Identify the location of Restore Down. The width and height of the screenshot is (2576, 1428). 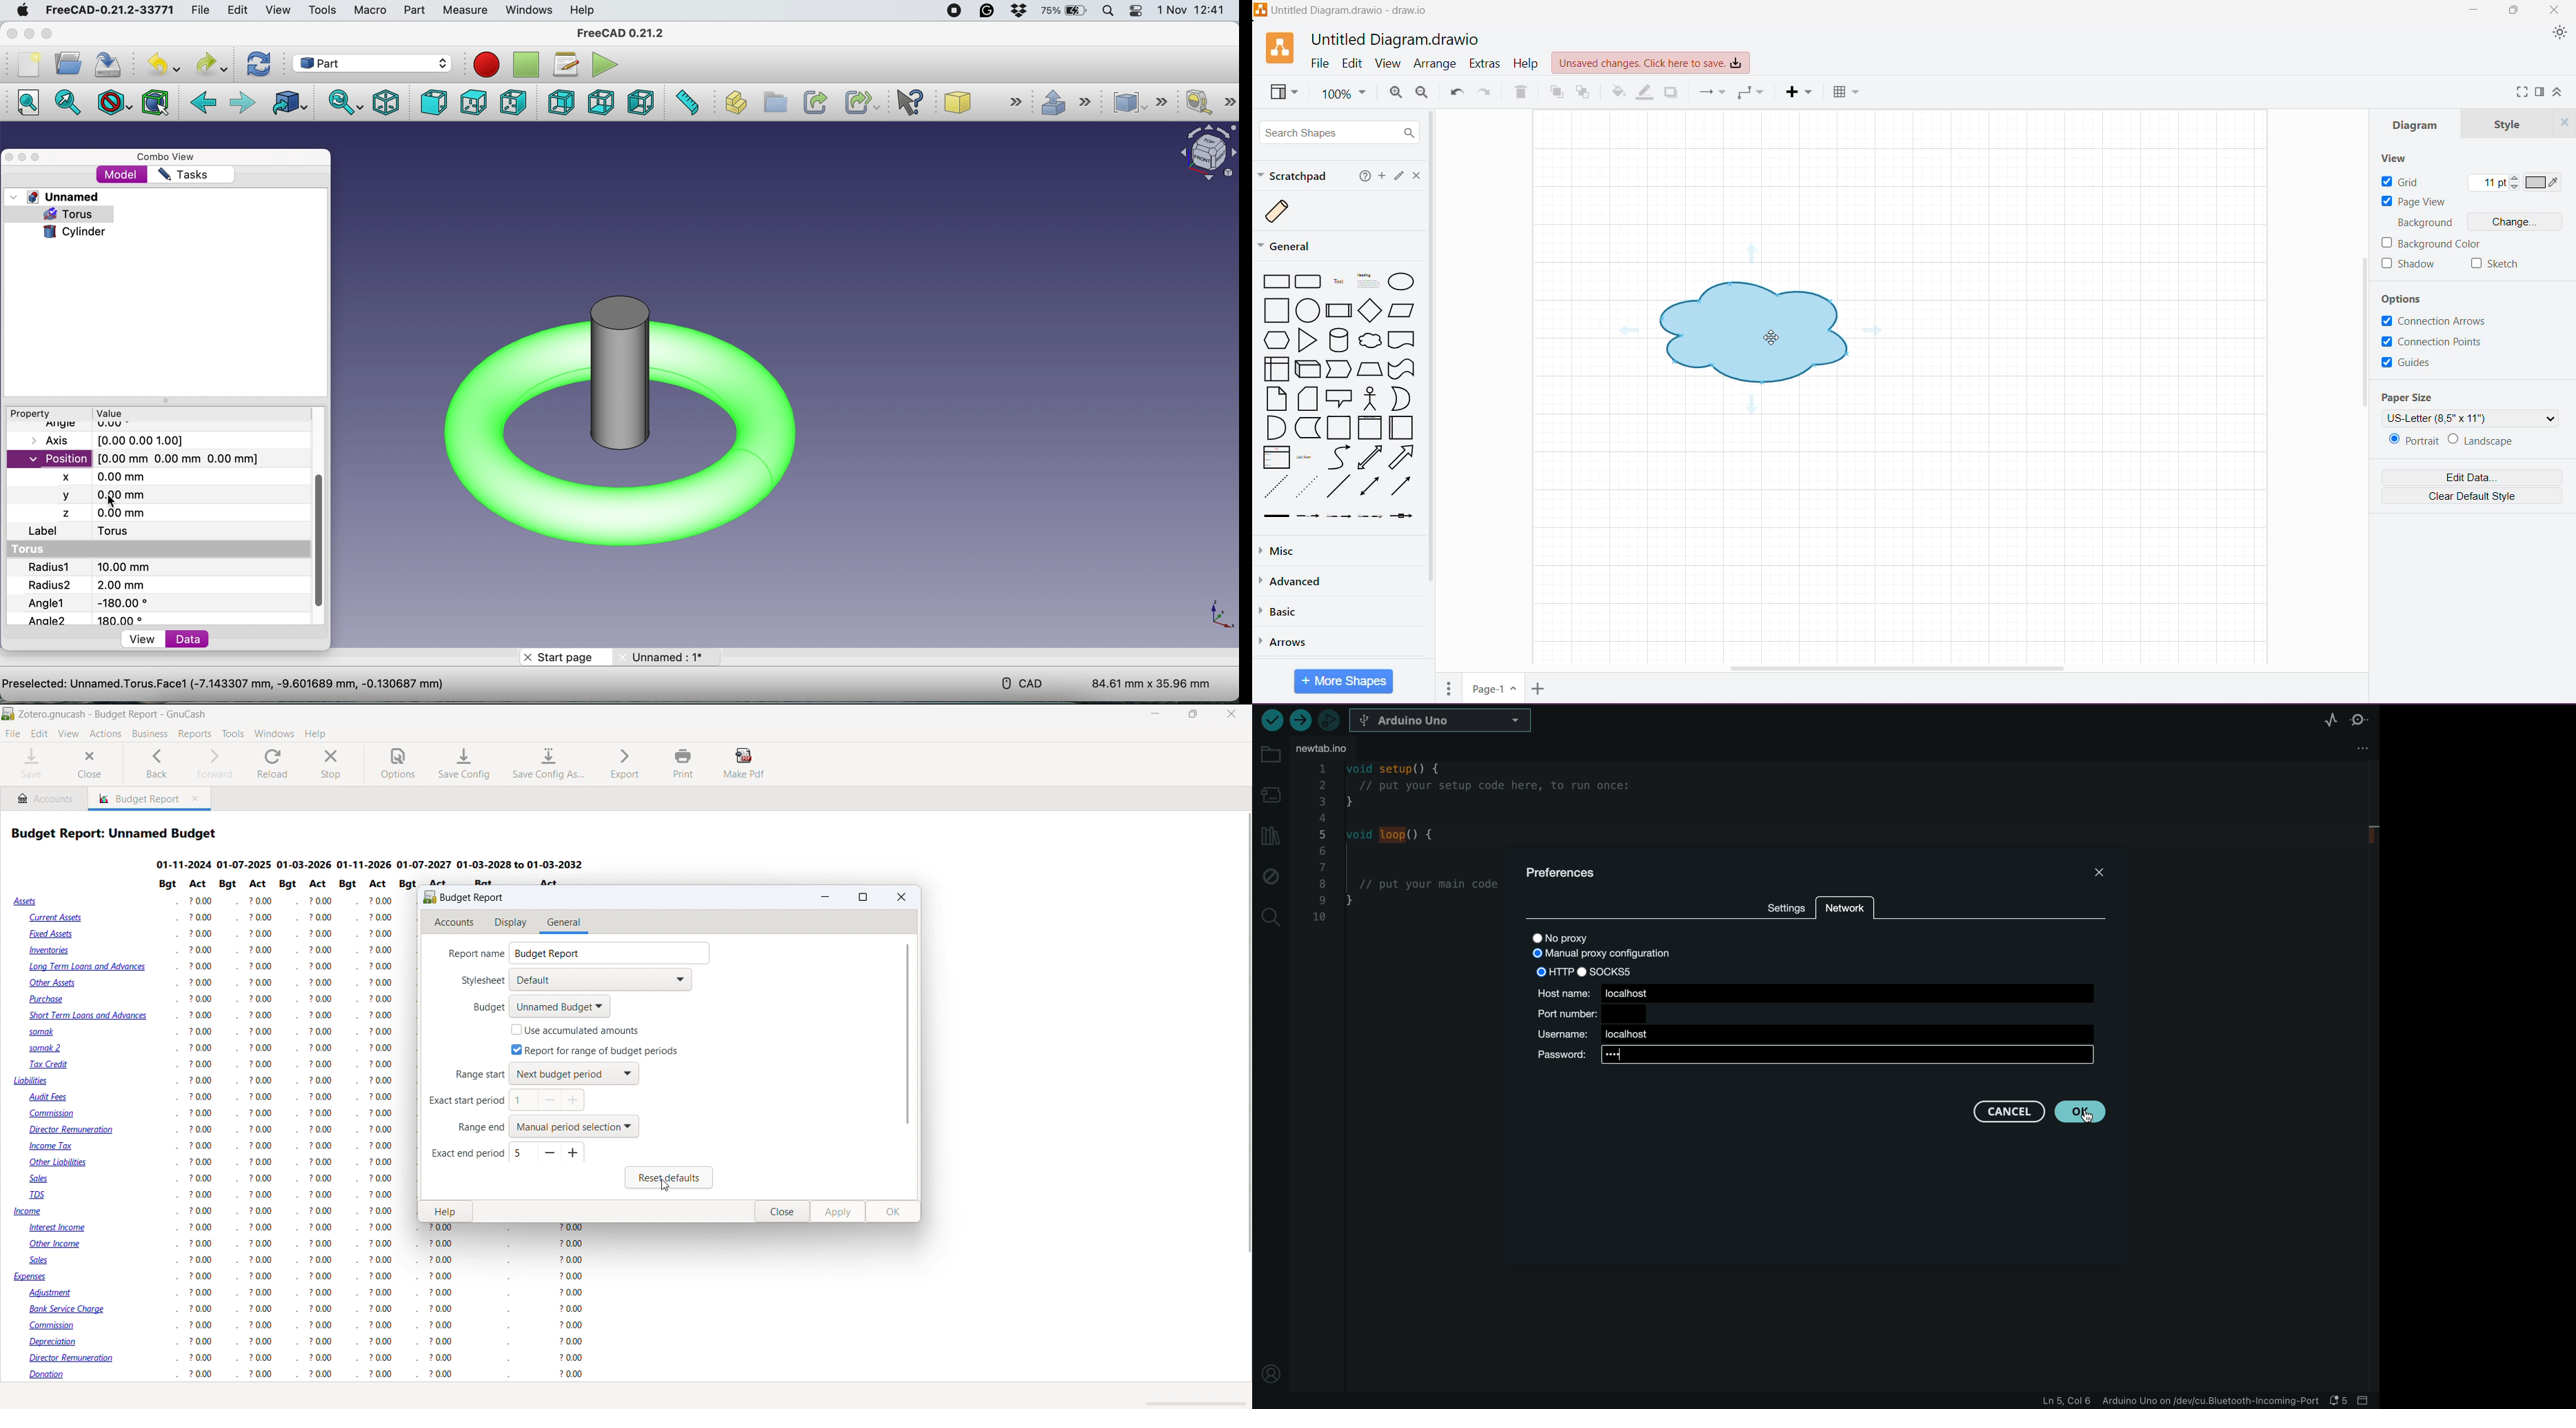
(2515, 10).